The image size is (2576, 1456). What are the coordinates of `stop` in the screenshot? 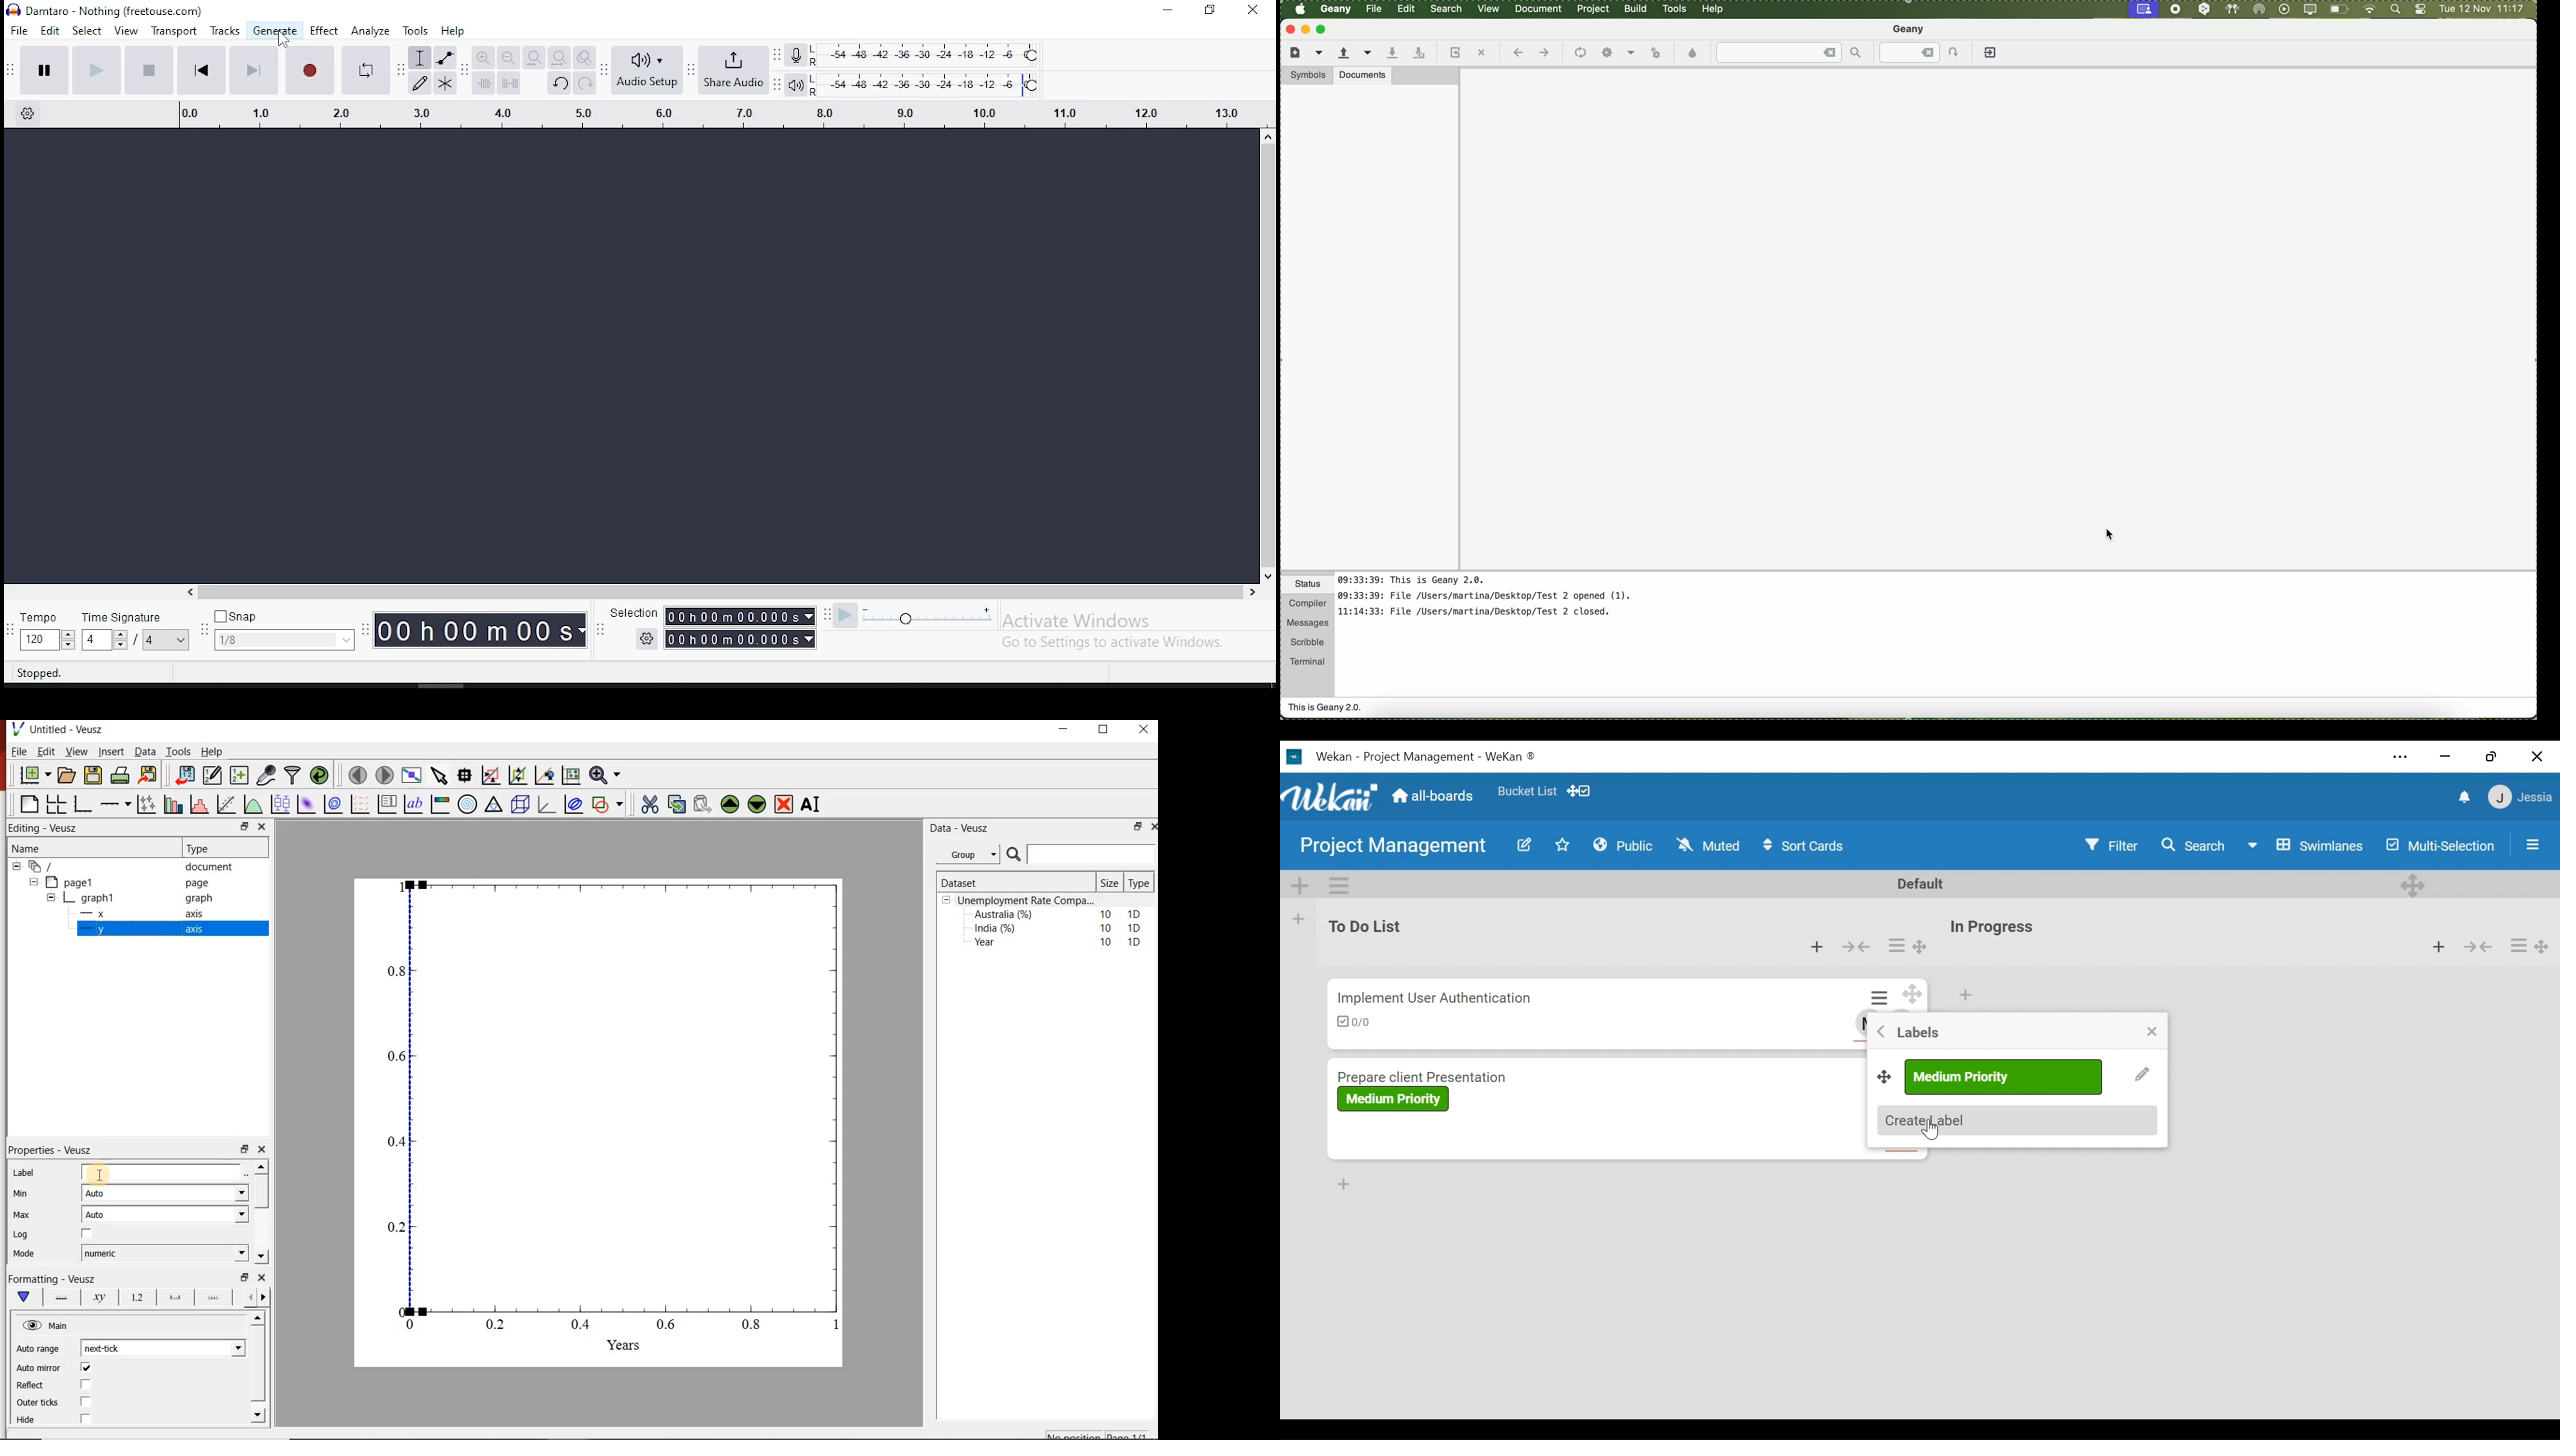 It's located at (148, 69).